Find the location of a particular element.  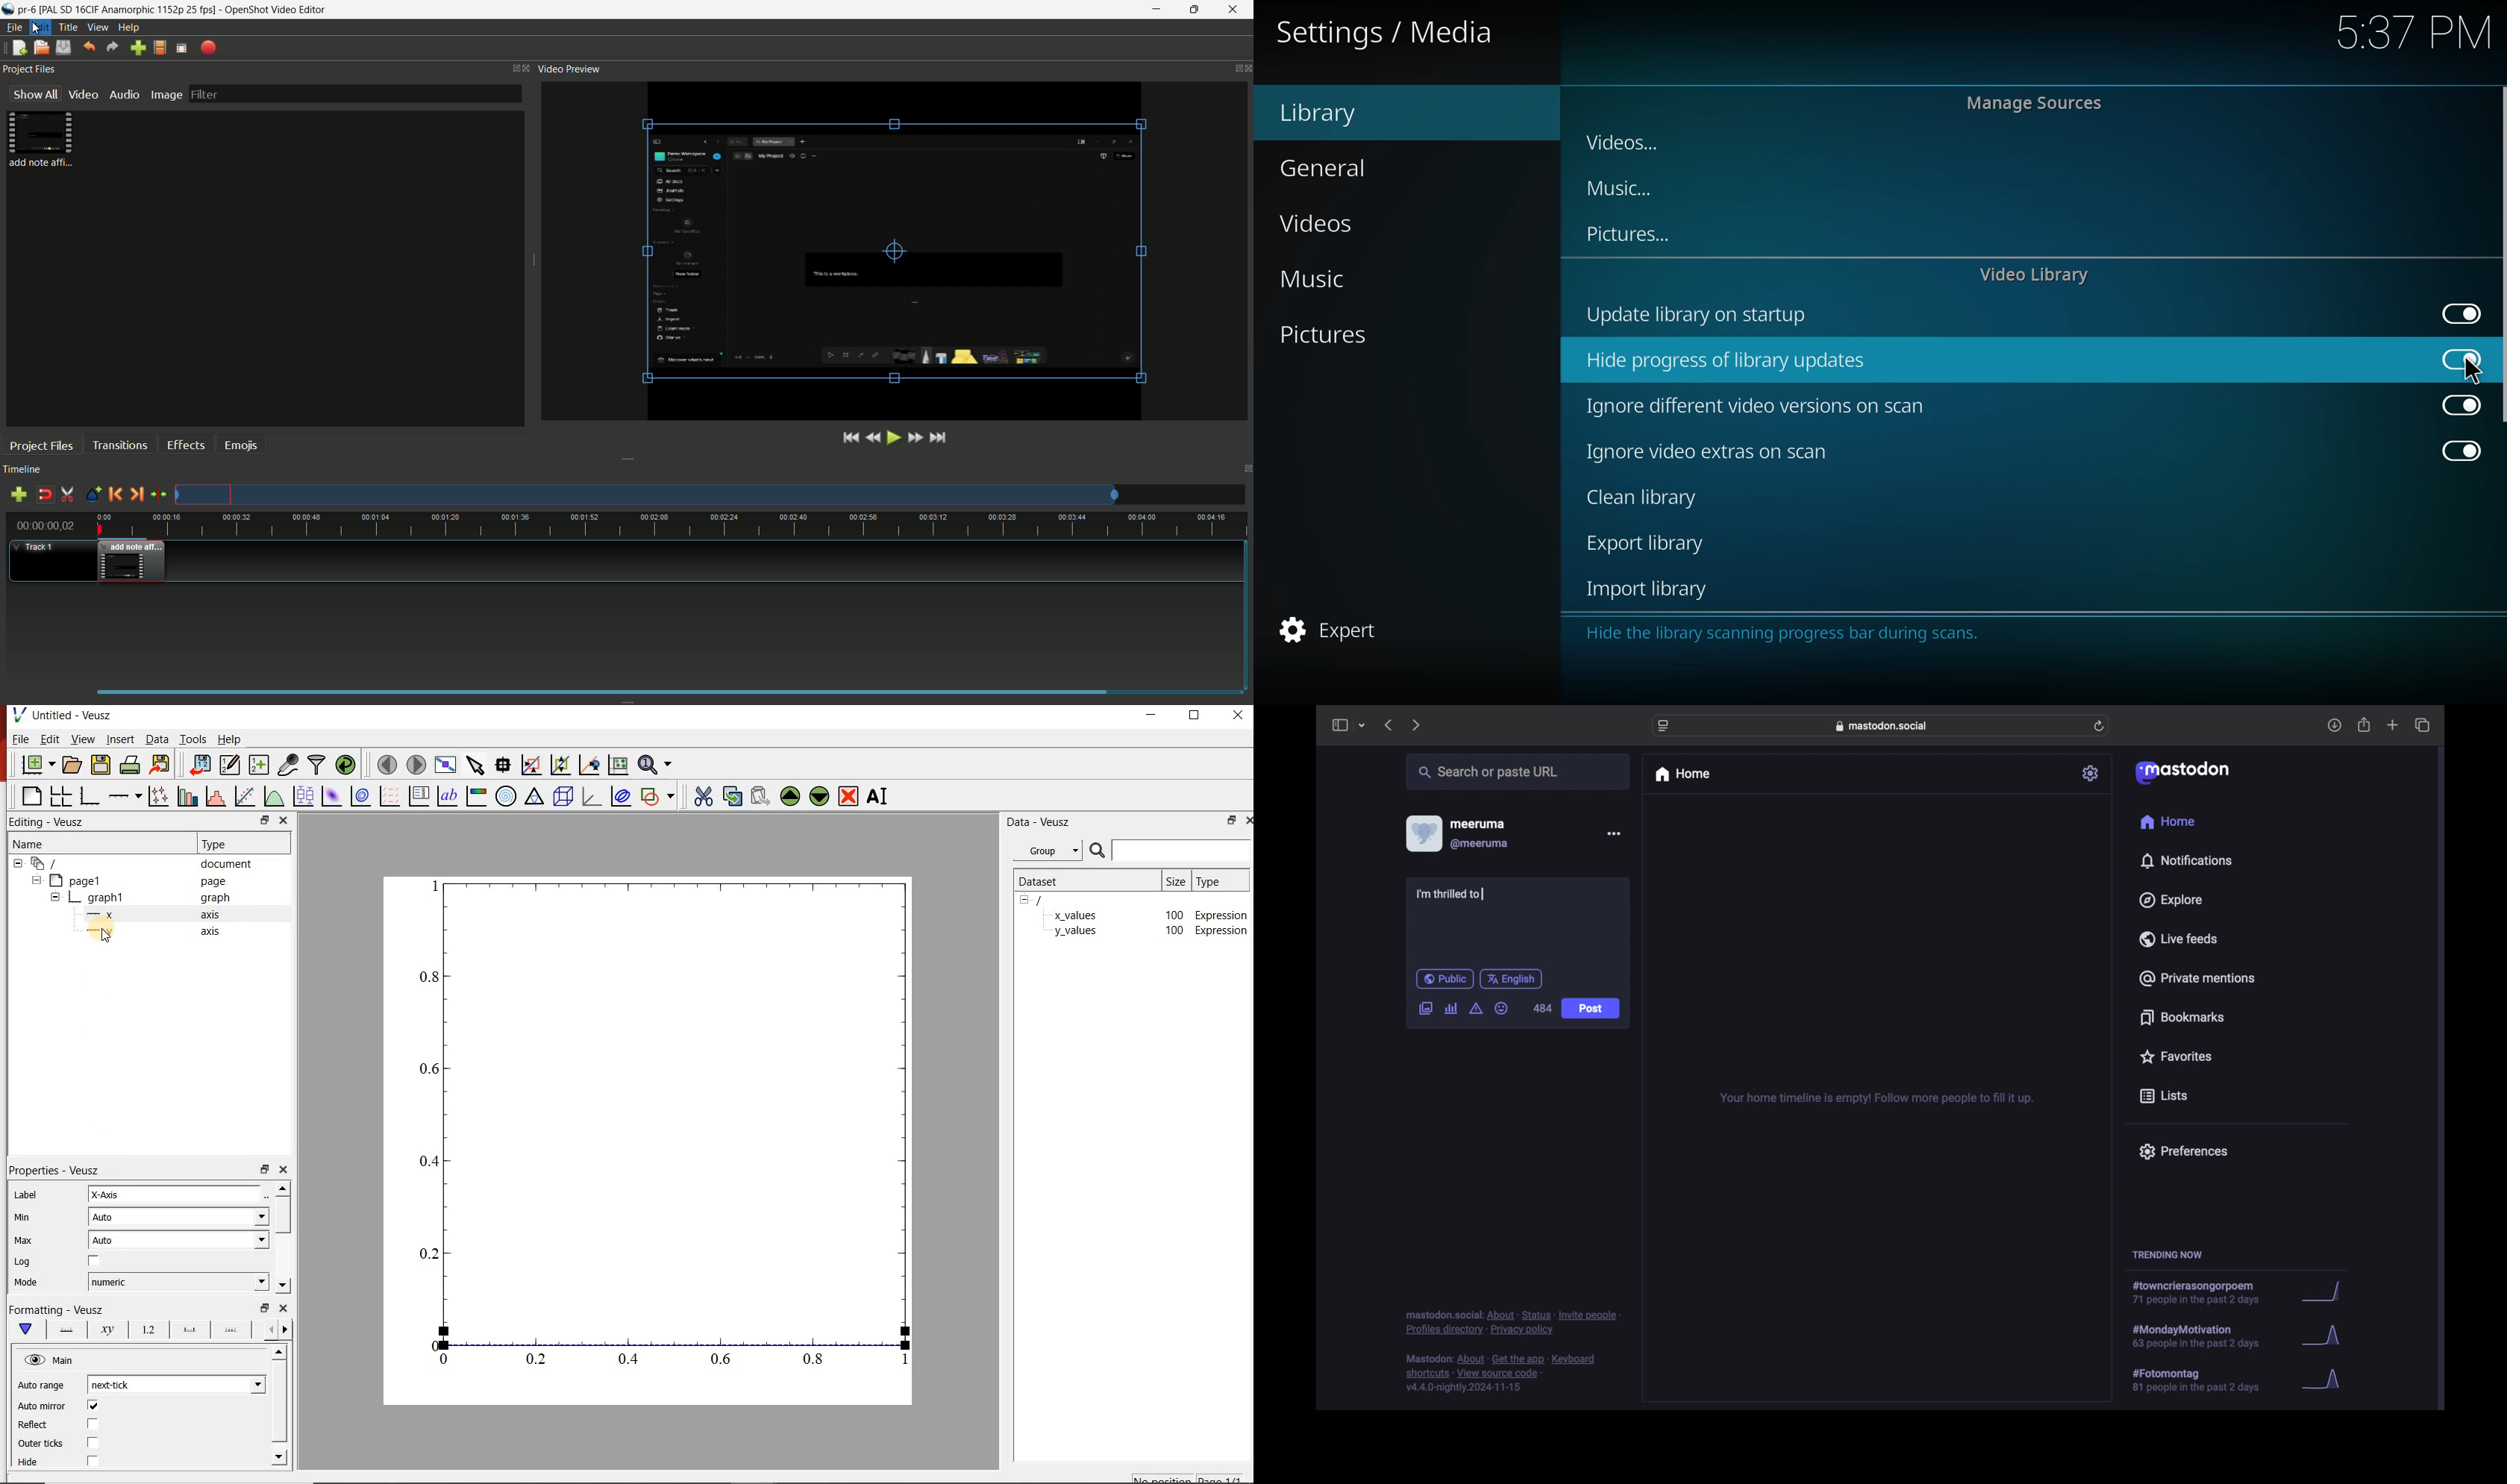

enabled is located at coordinates (2454, 312).